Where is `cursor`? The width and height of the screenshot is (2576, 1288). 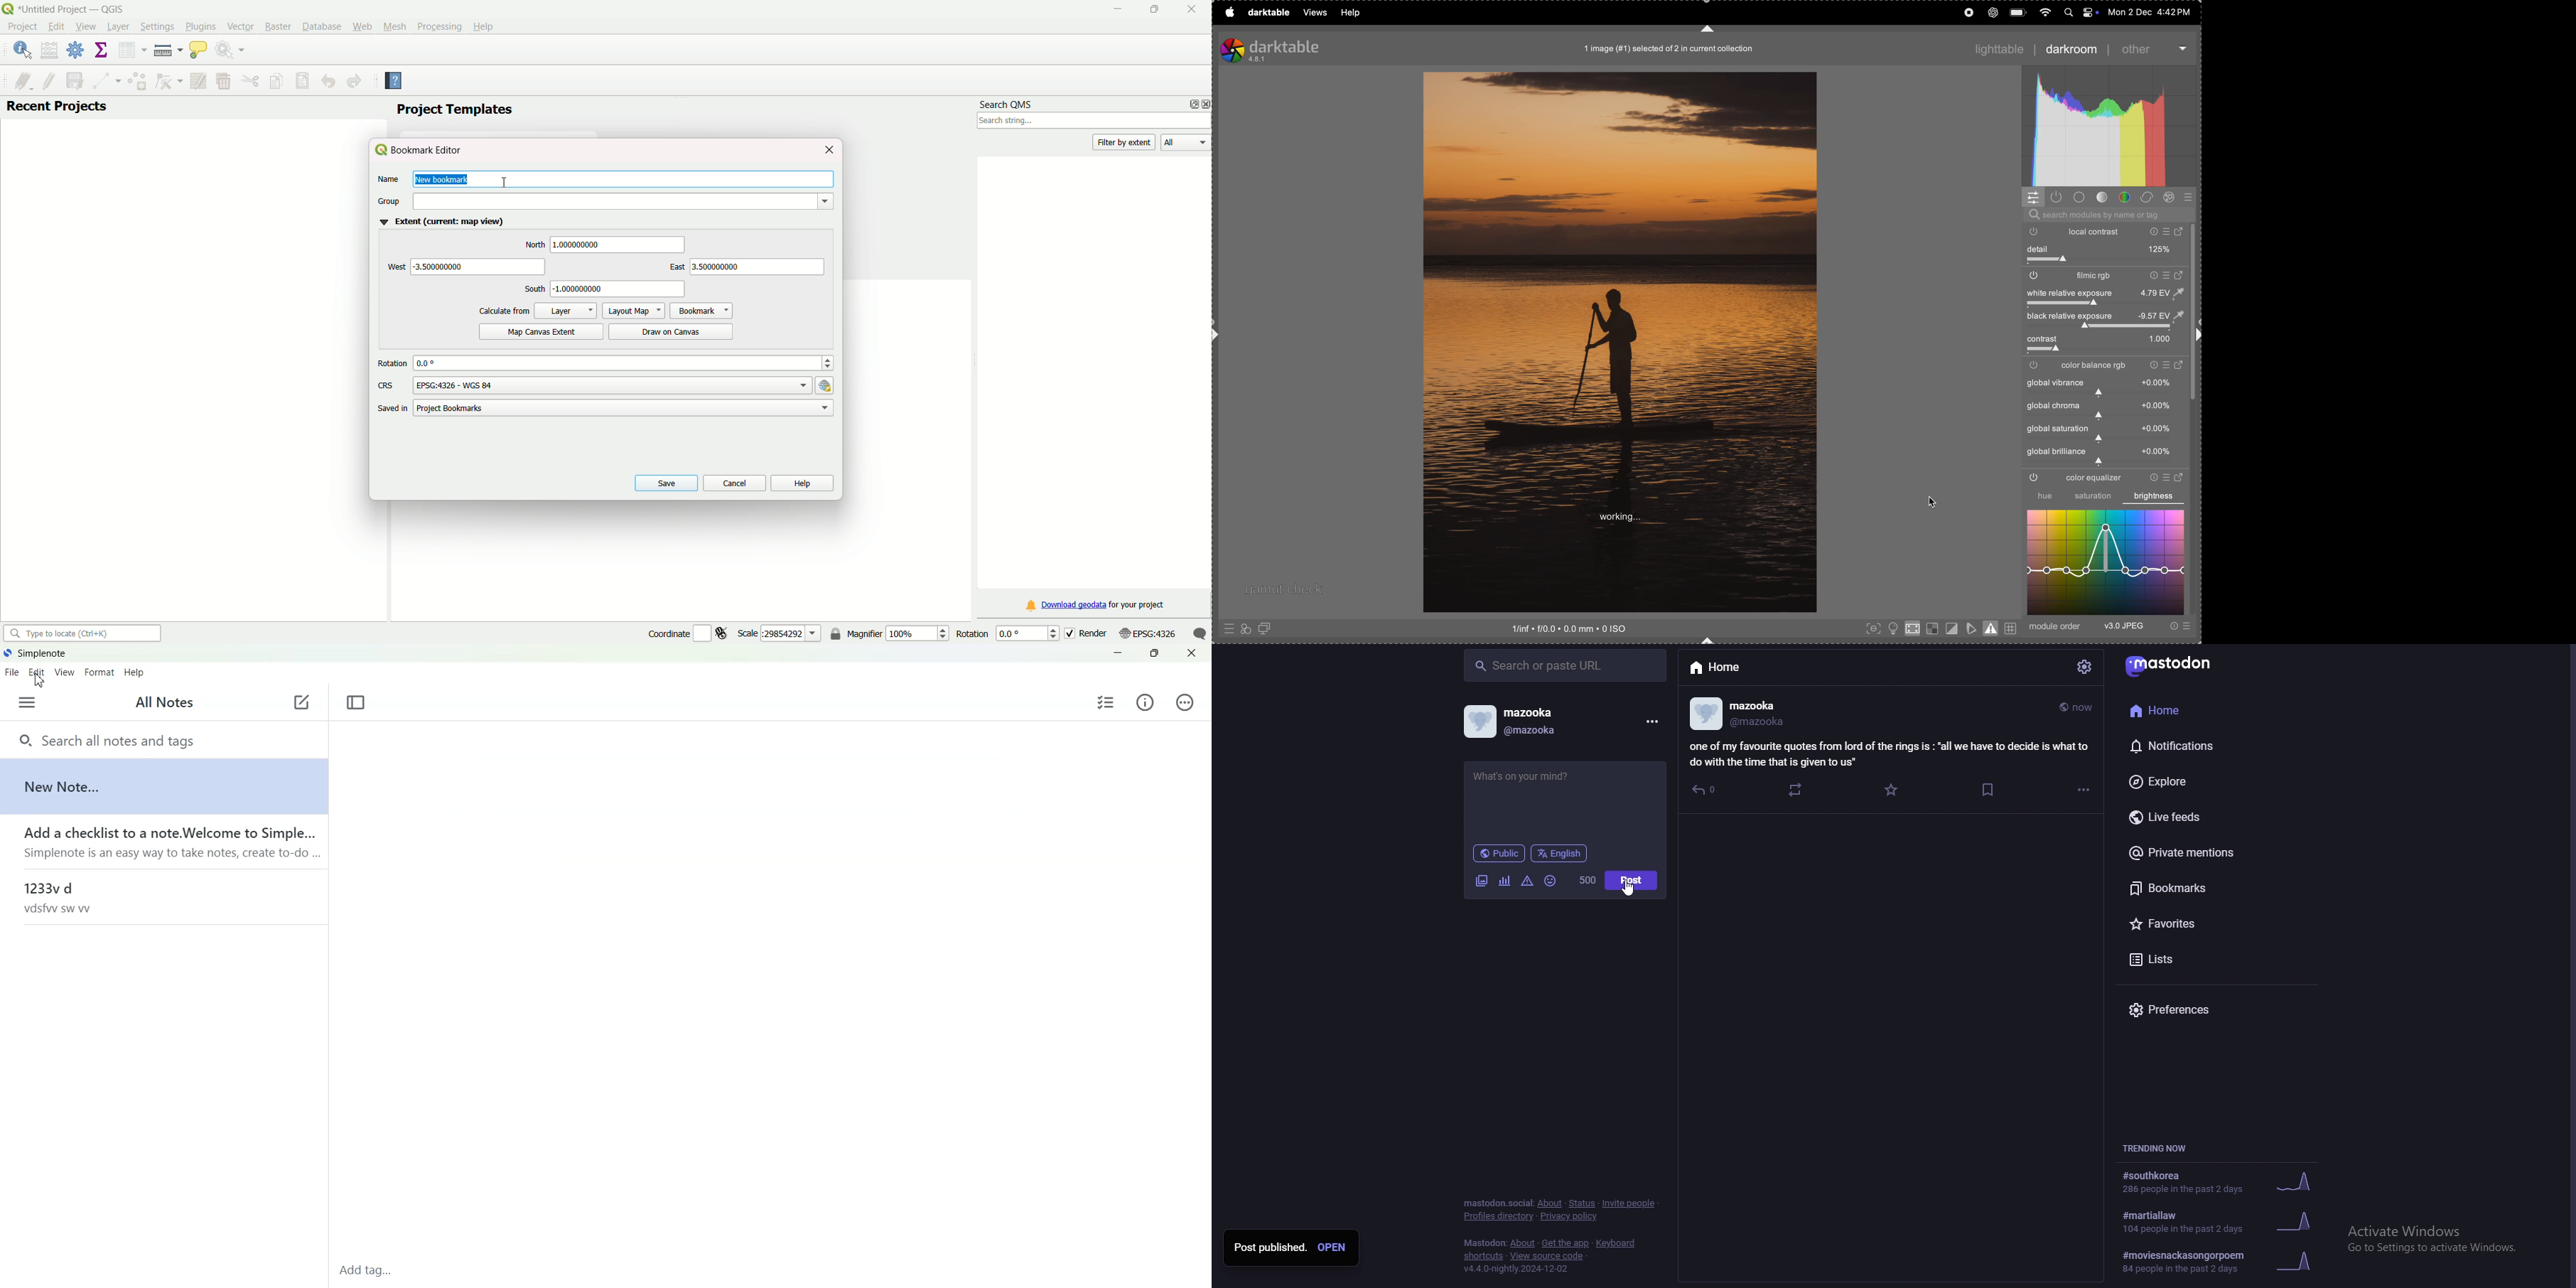
cursor is located at coordinates (1934, 502).